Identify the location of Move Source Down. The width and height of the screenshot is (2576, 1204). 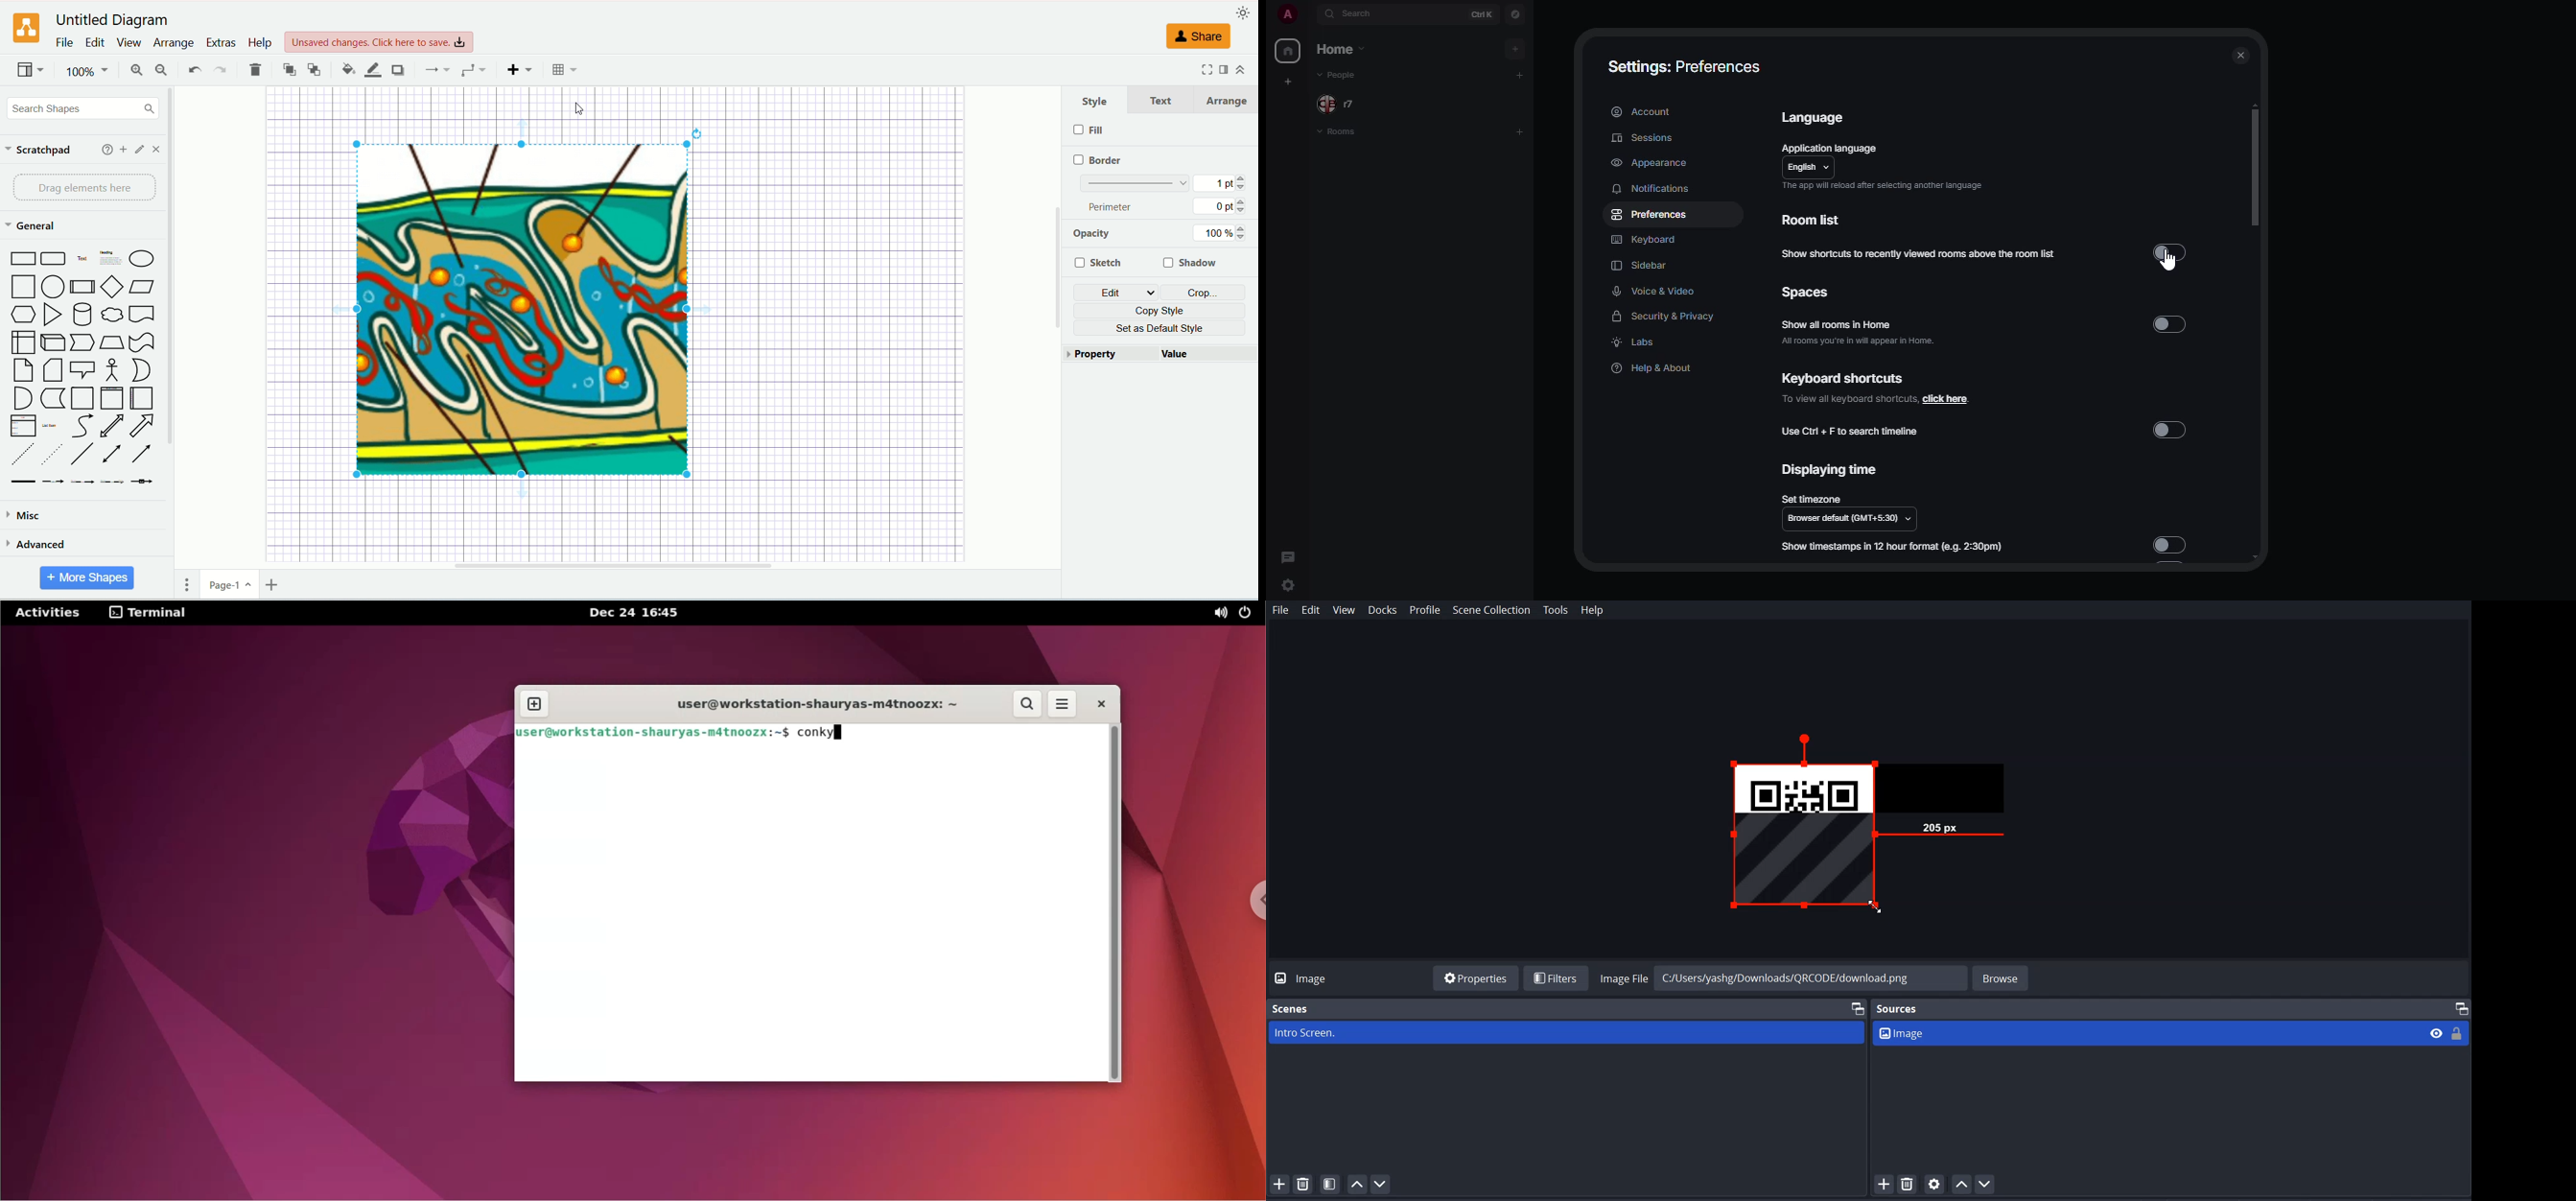
(1985, 1183).